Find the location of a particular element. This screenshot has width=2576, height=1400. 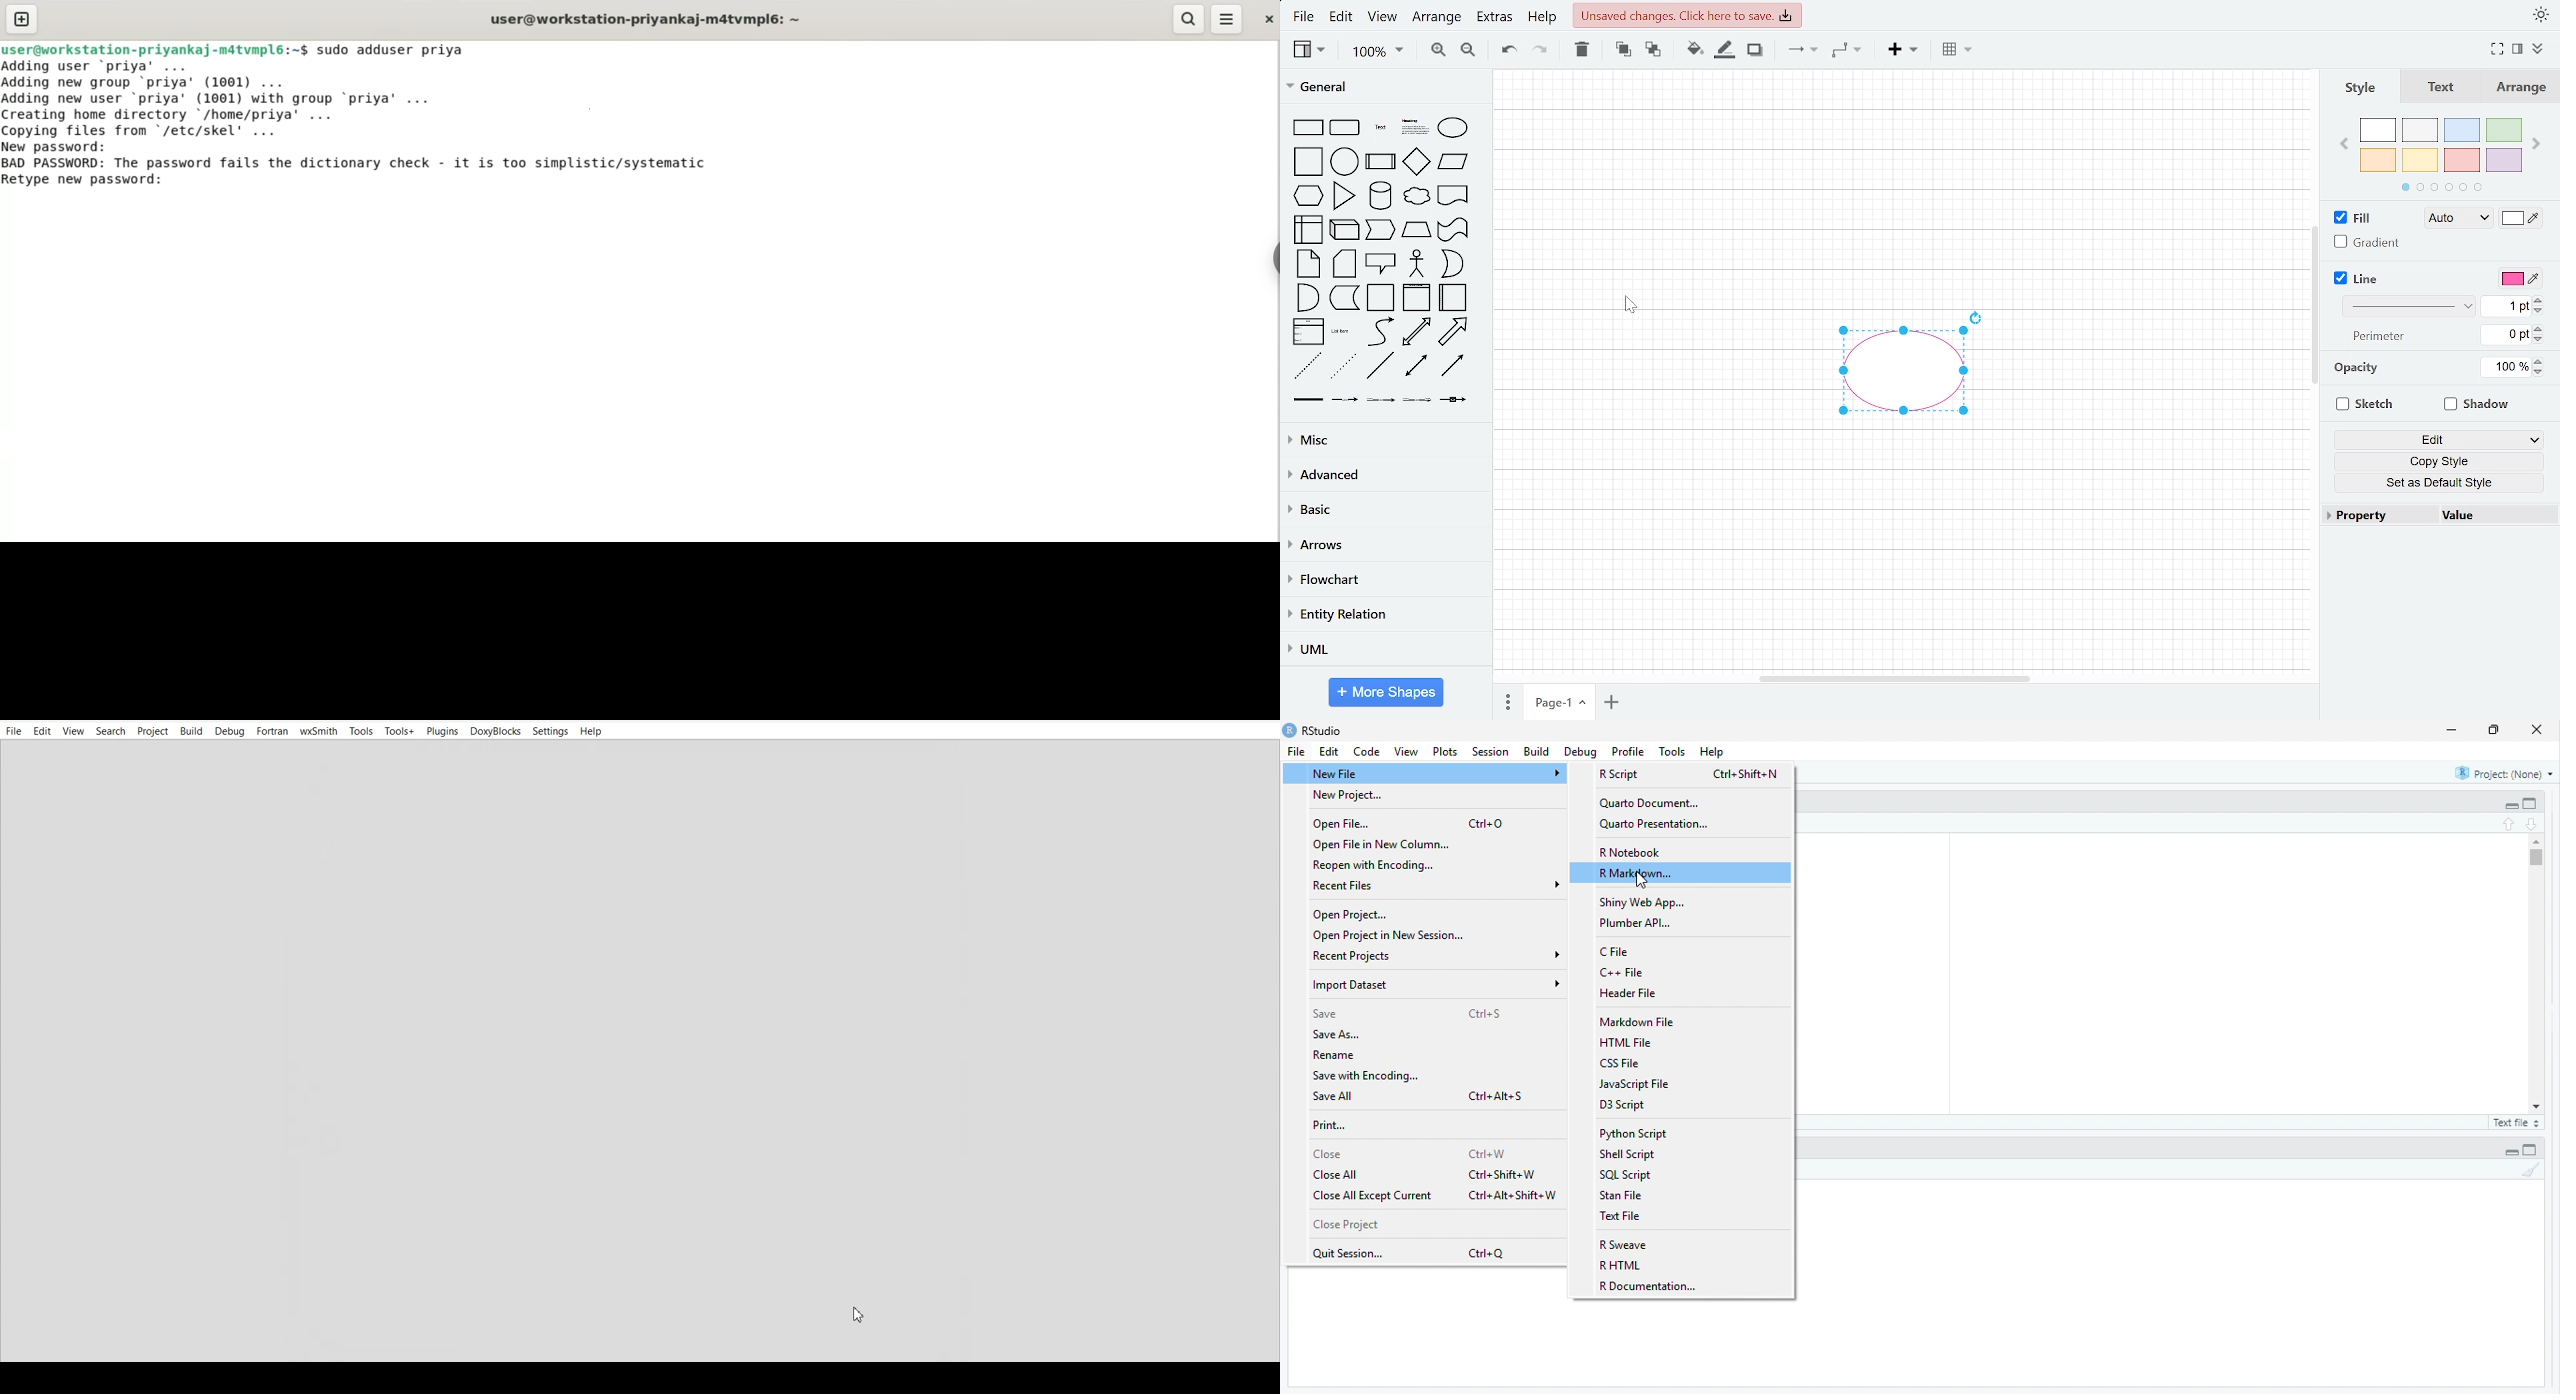

curve is located at coordinates (1380, 332).